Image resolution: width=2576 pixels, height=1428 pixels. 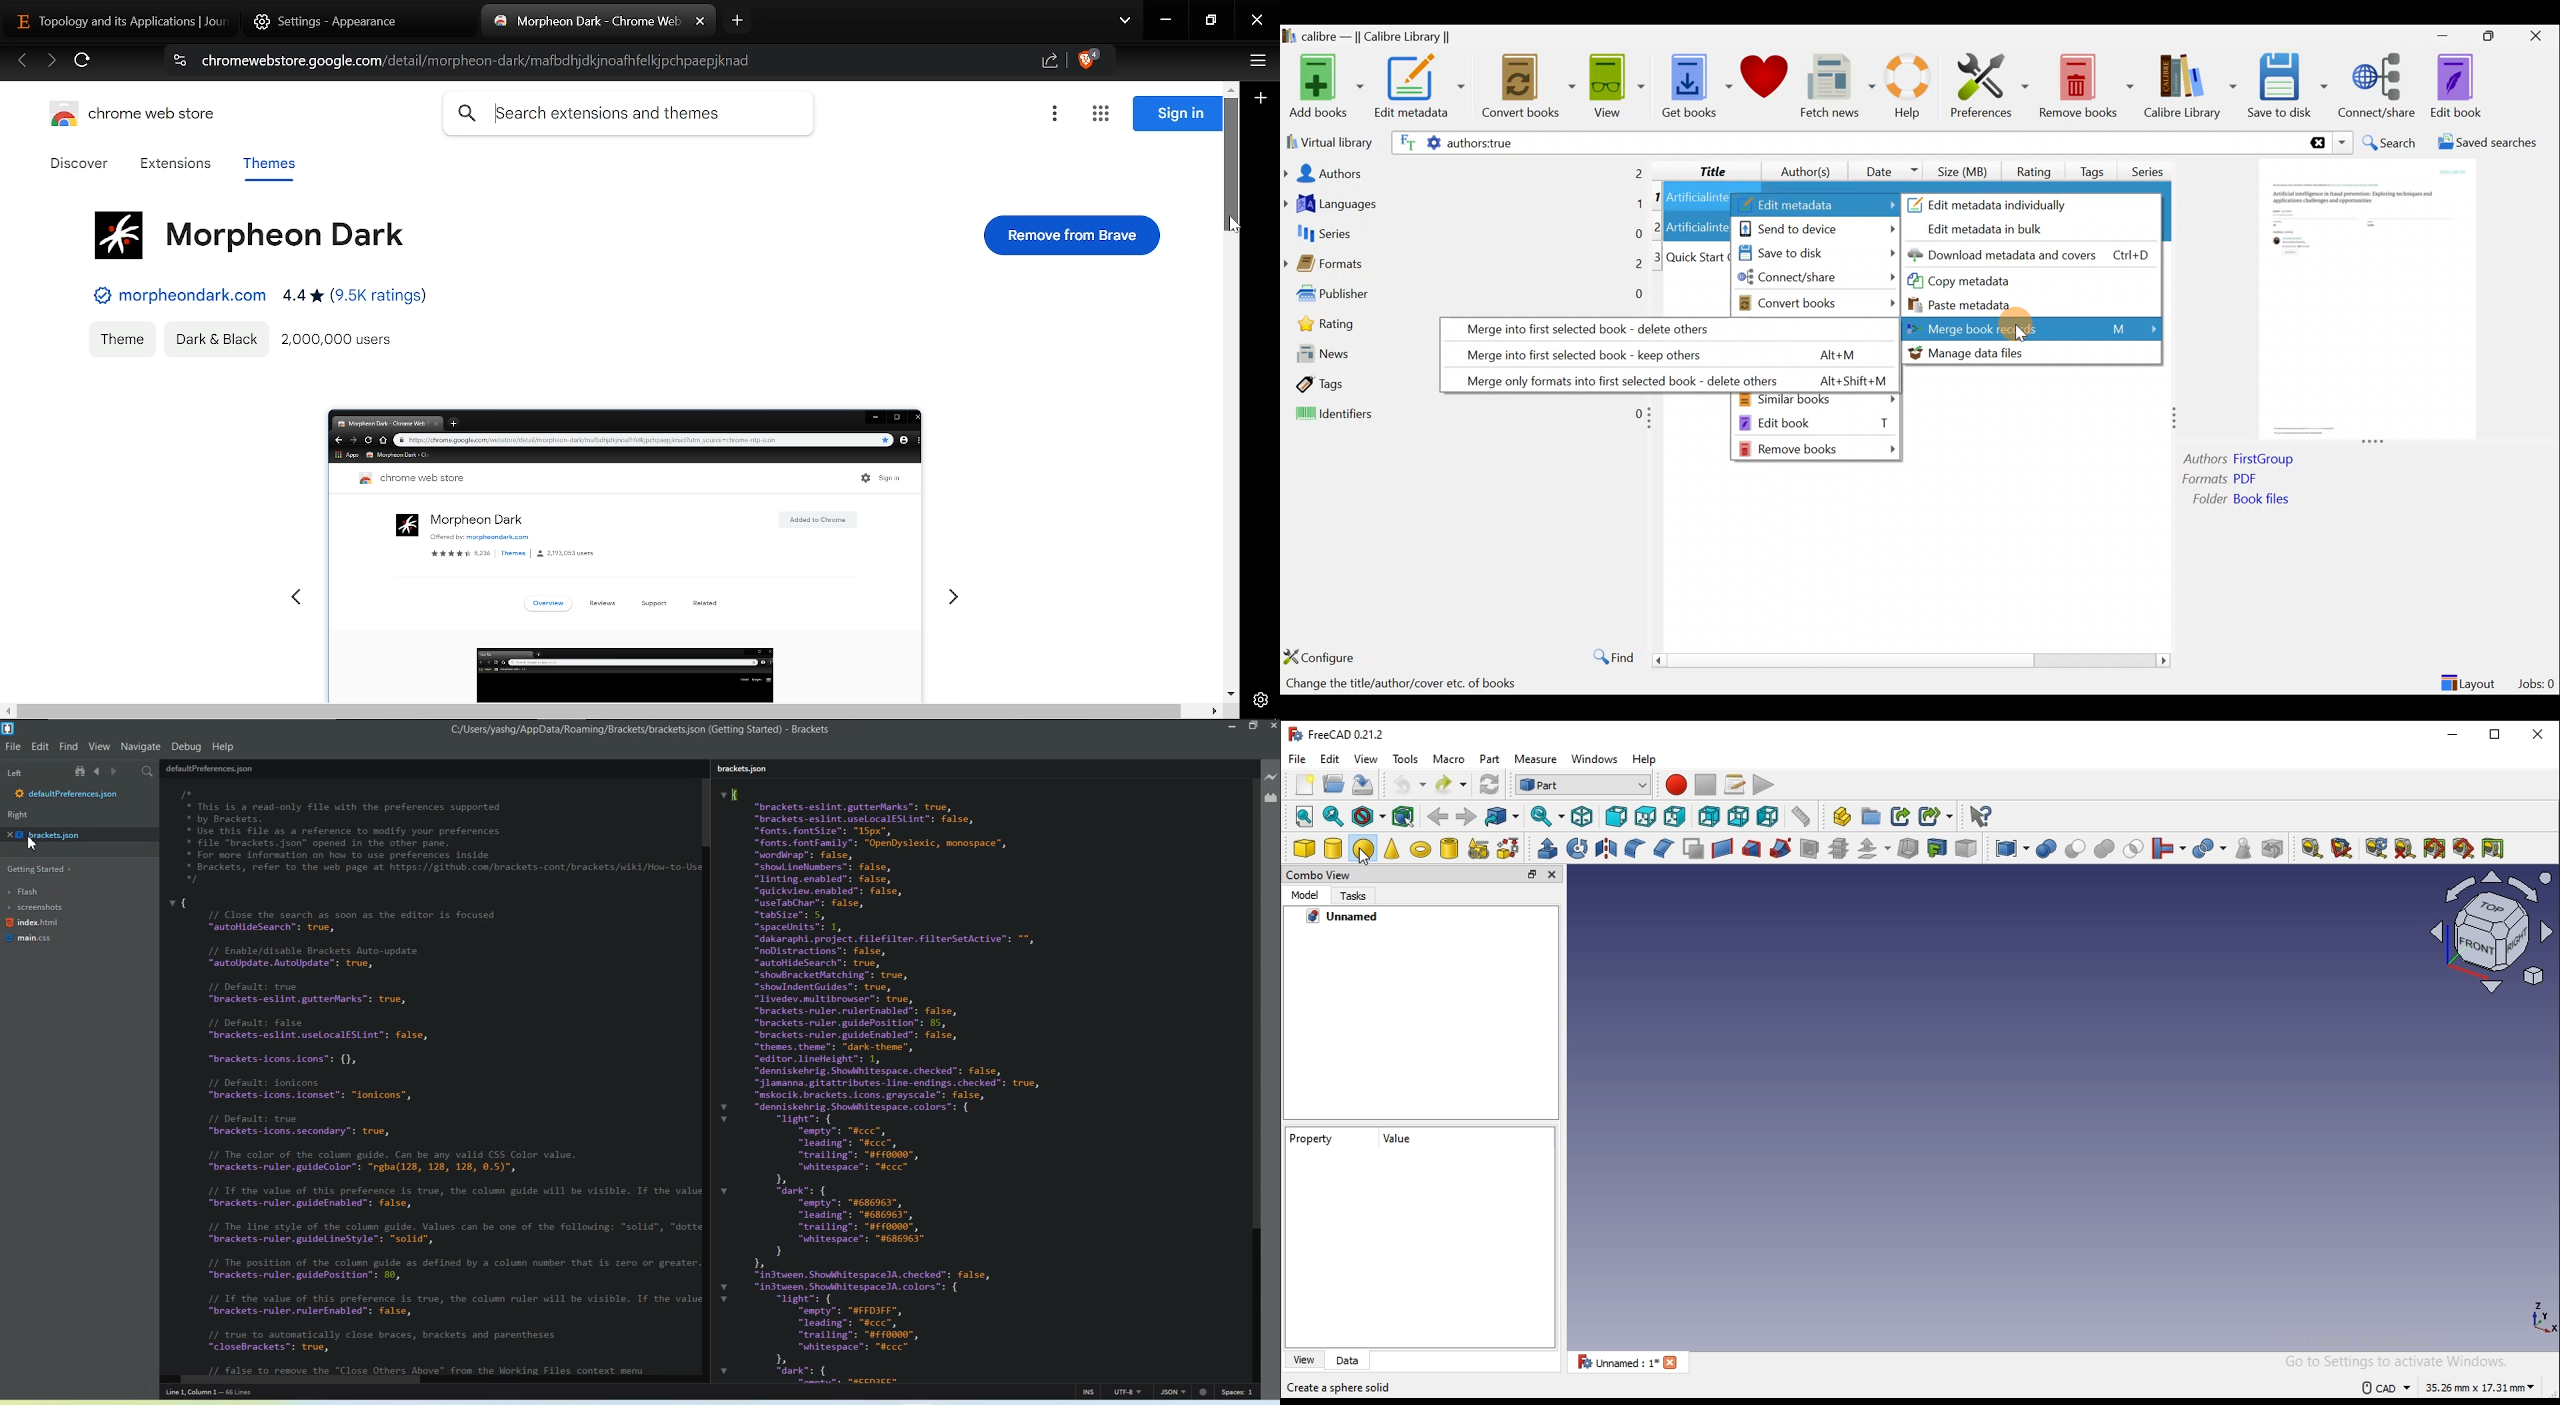 I want to click on Author(s), so click(x=1799, y=168).